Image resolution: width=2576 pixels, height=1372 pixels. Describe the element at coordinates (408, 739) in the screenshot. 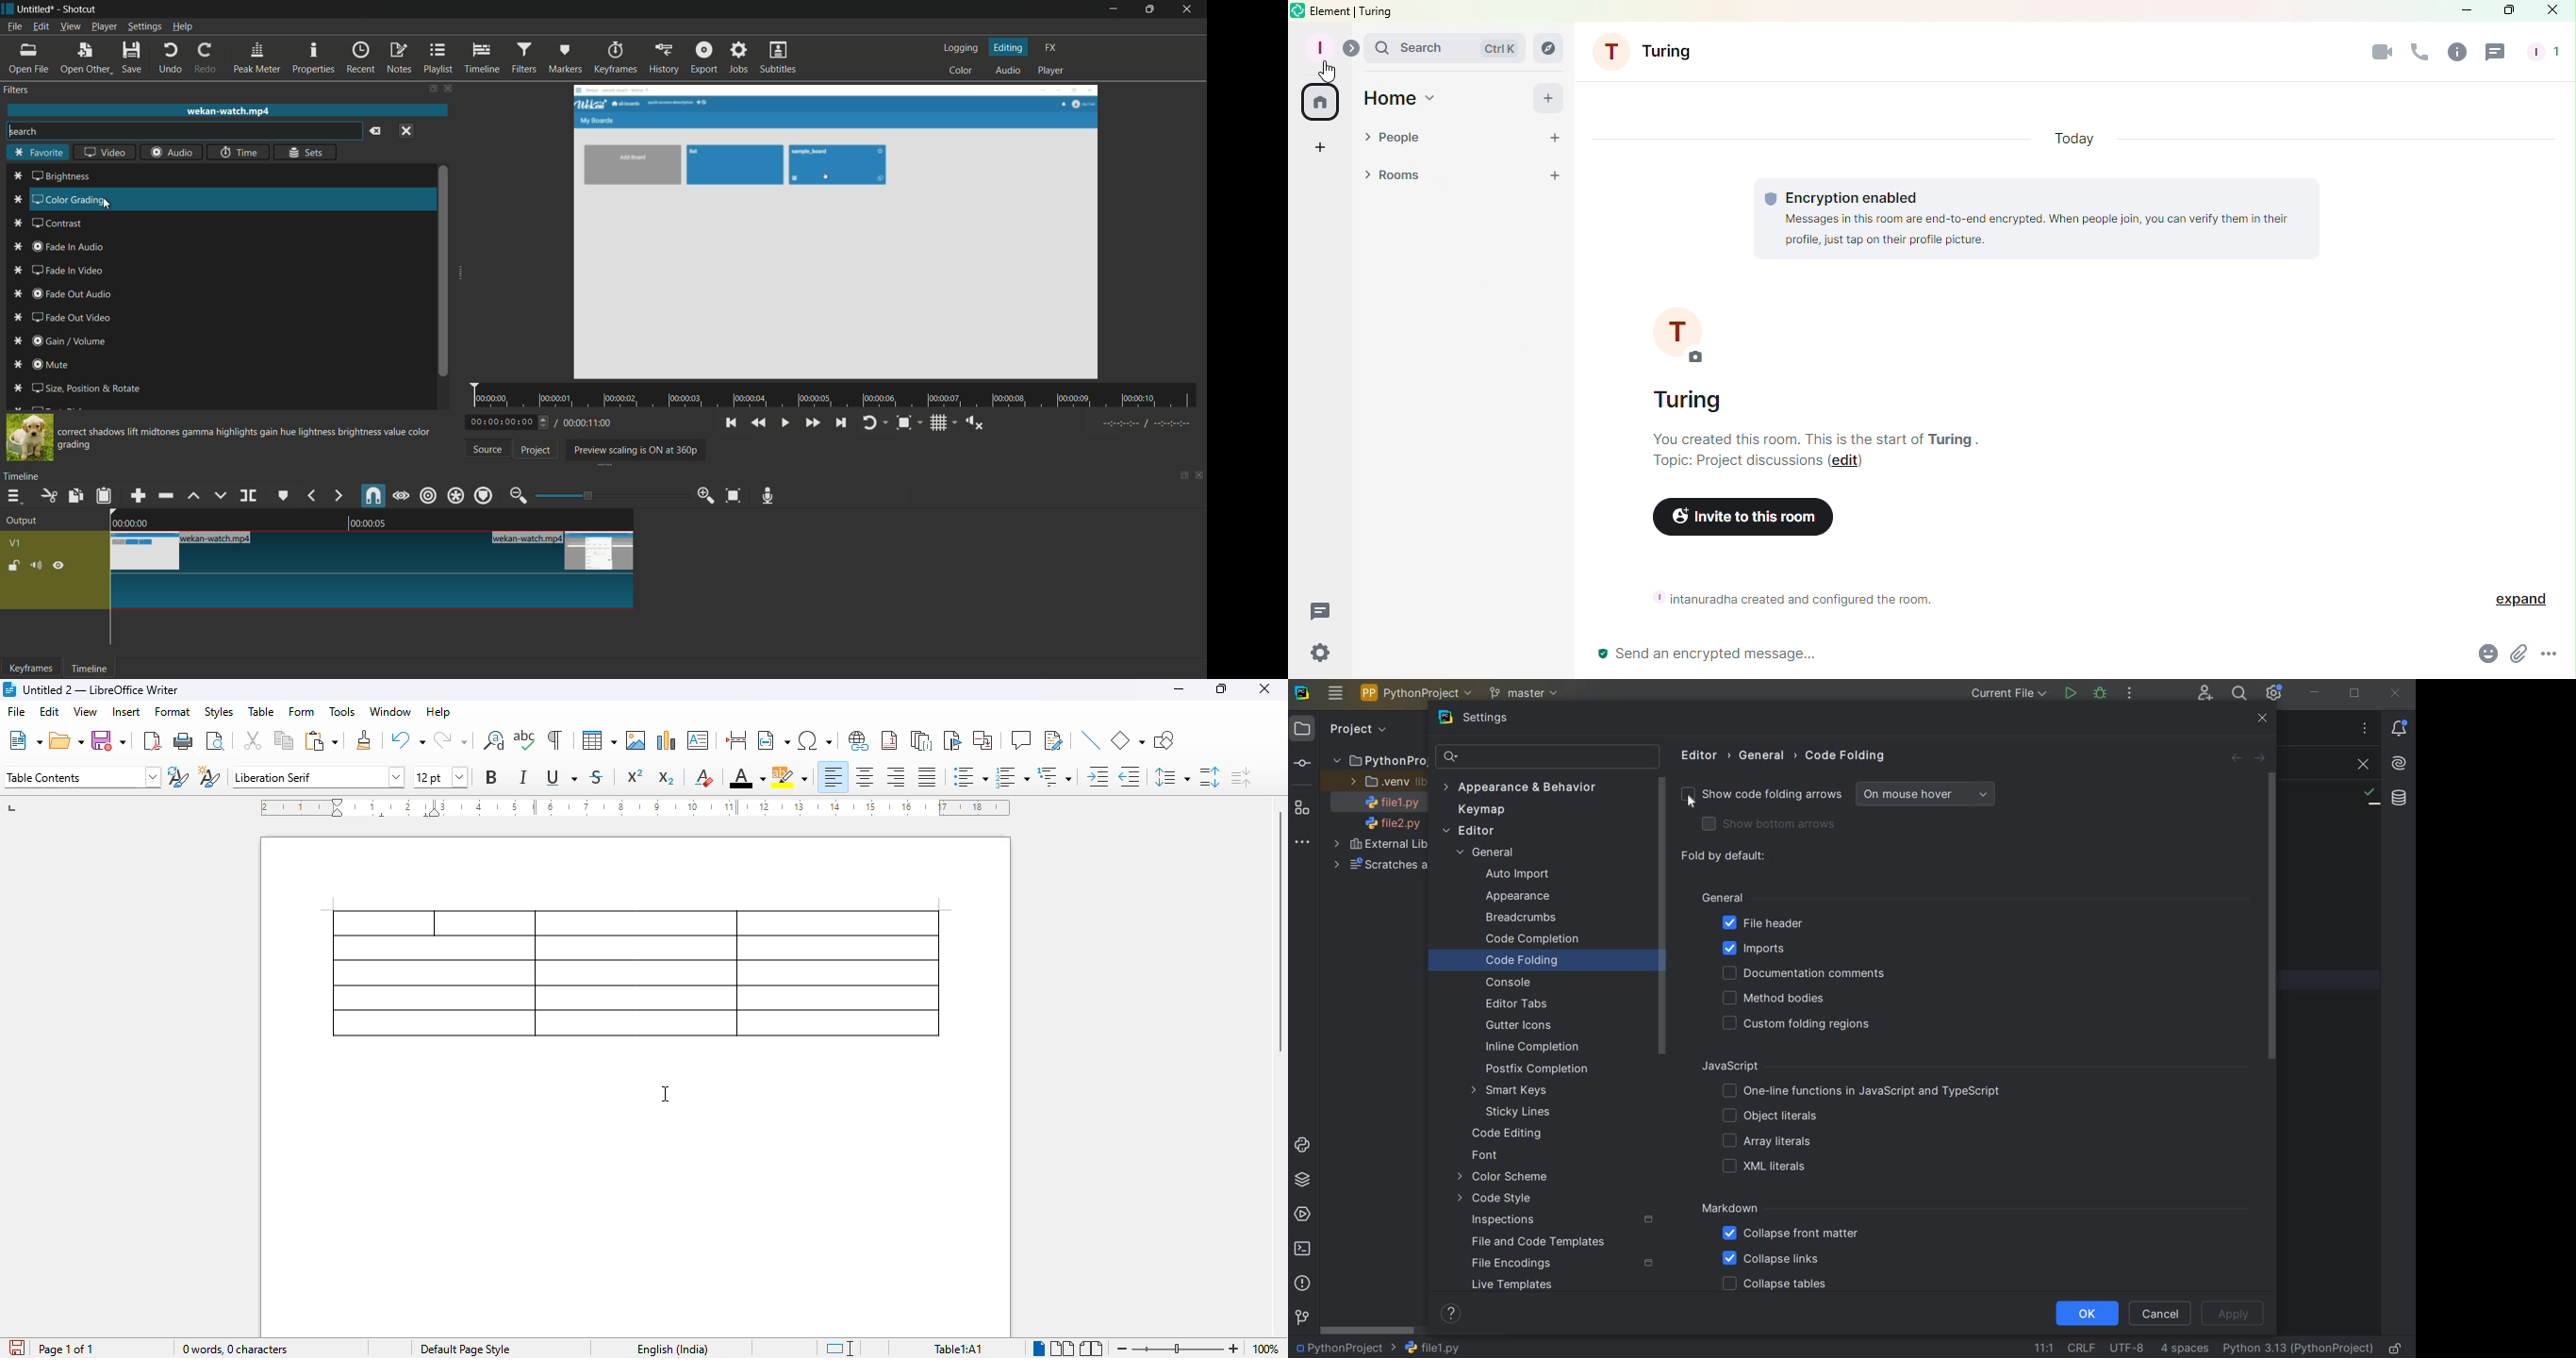

I see `undo` at that location.